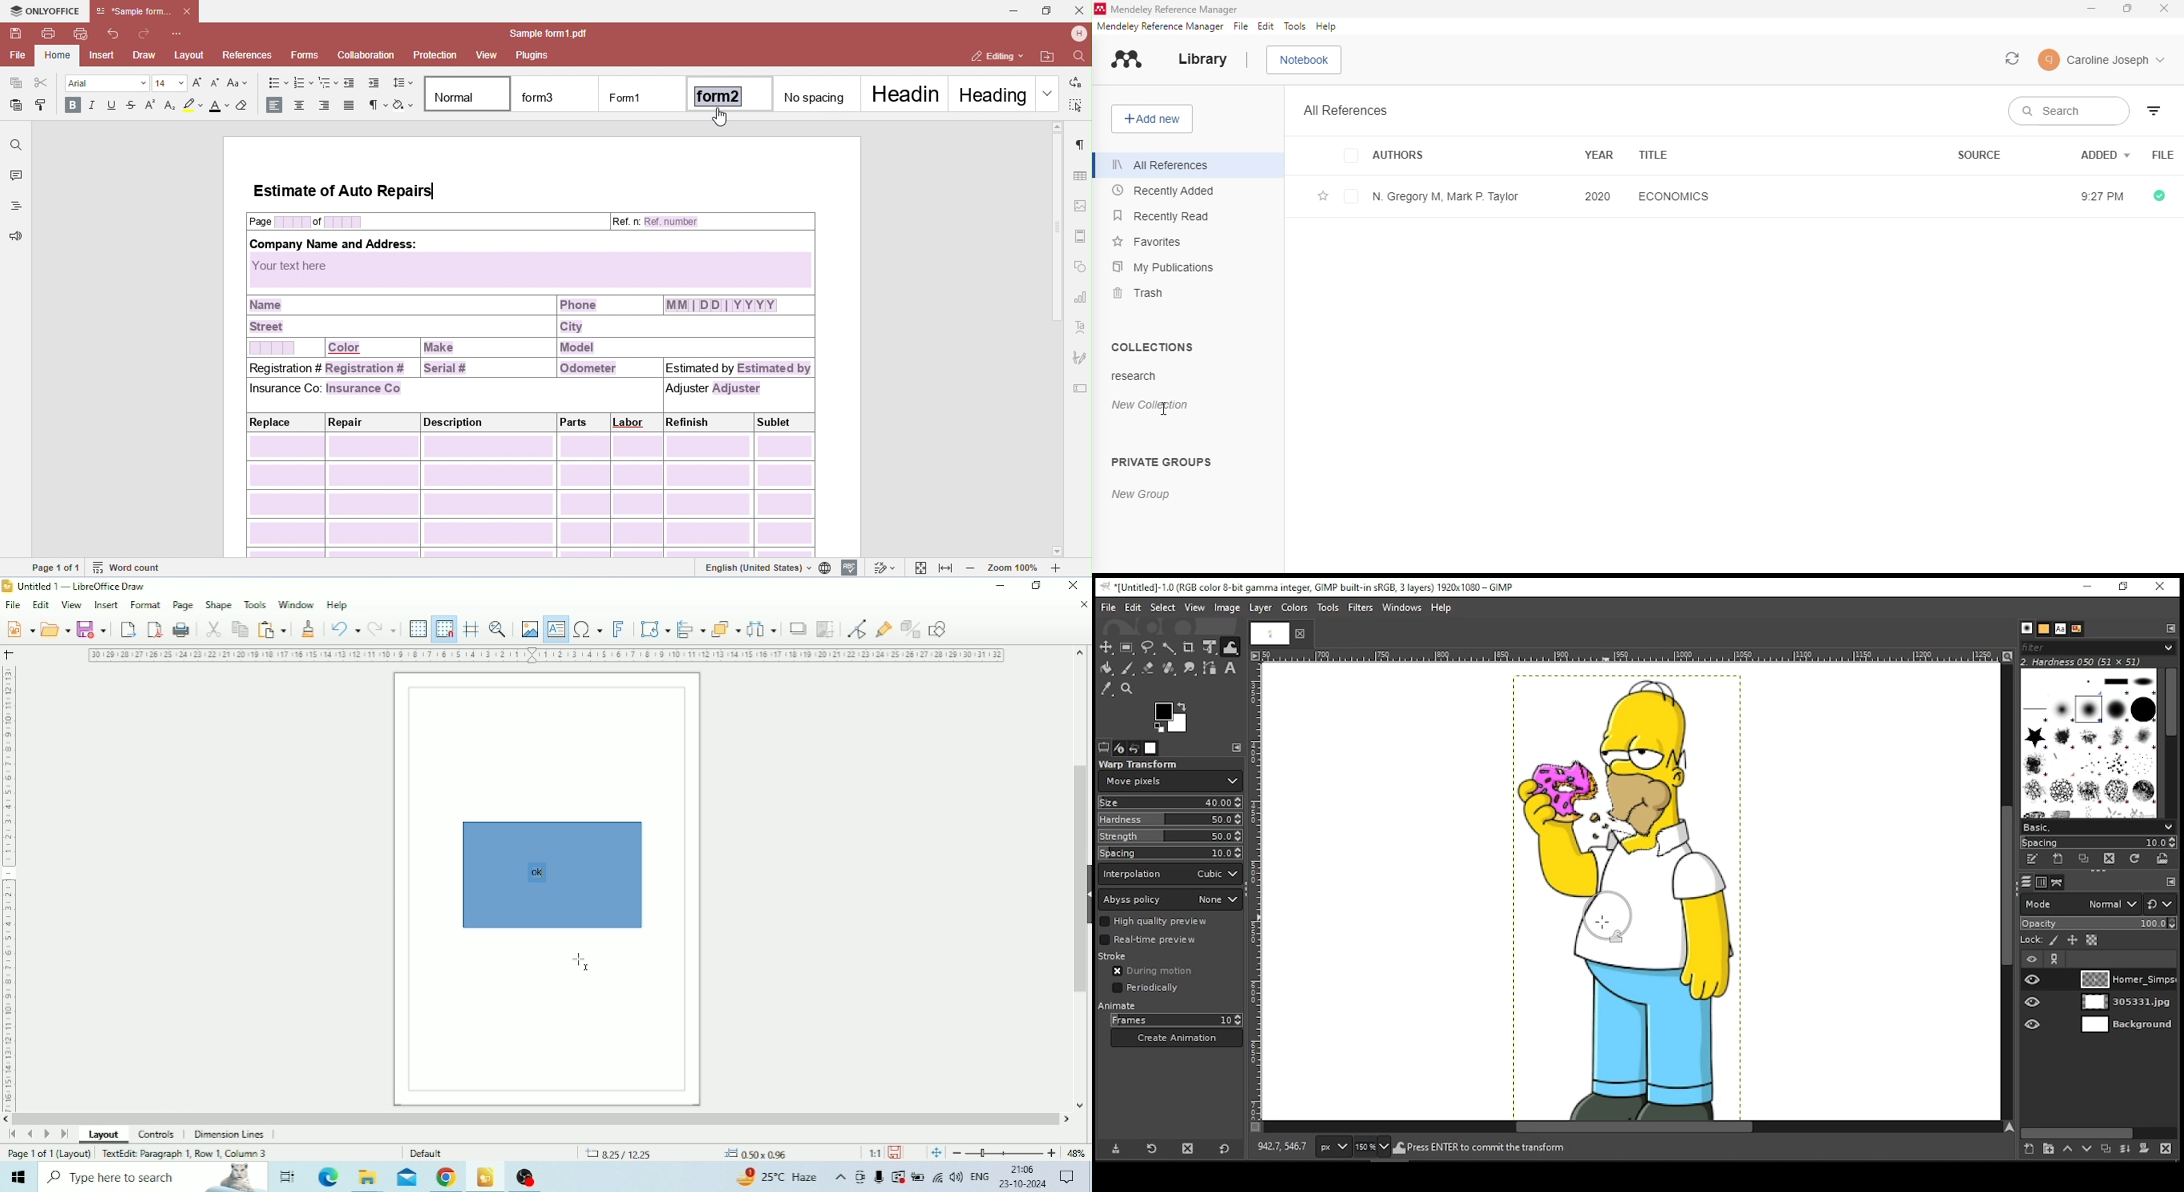 The image size is (2184, 1204). I want to click on year, so click(1599, 153).